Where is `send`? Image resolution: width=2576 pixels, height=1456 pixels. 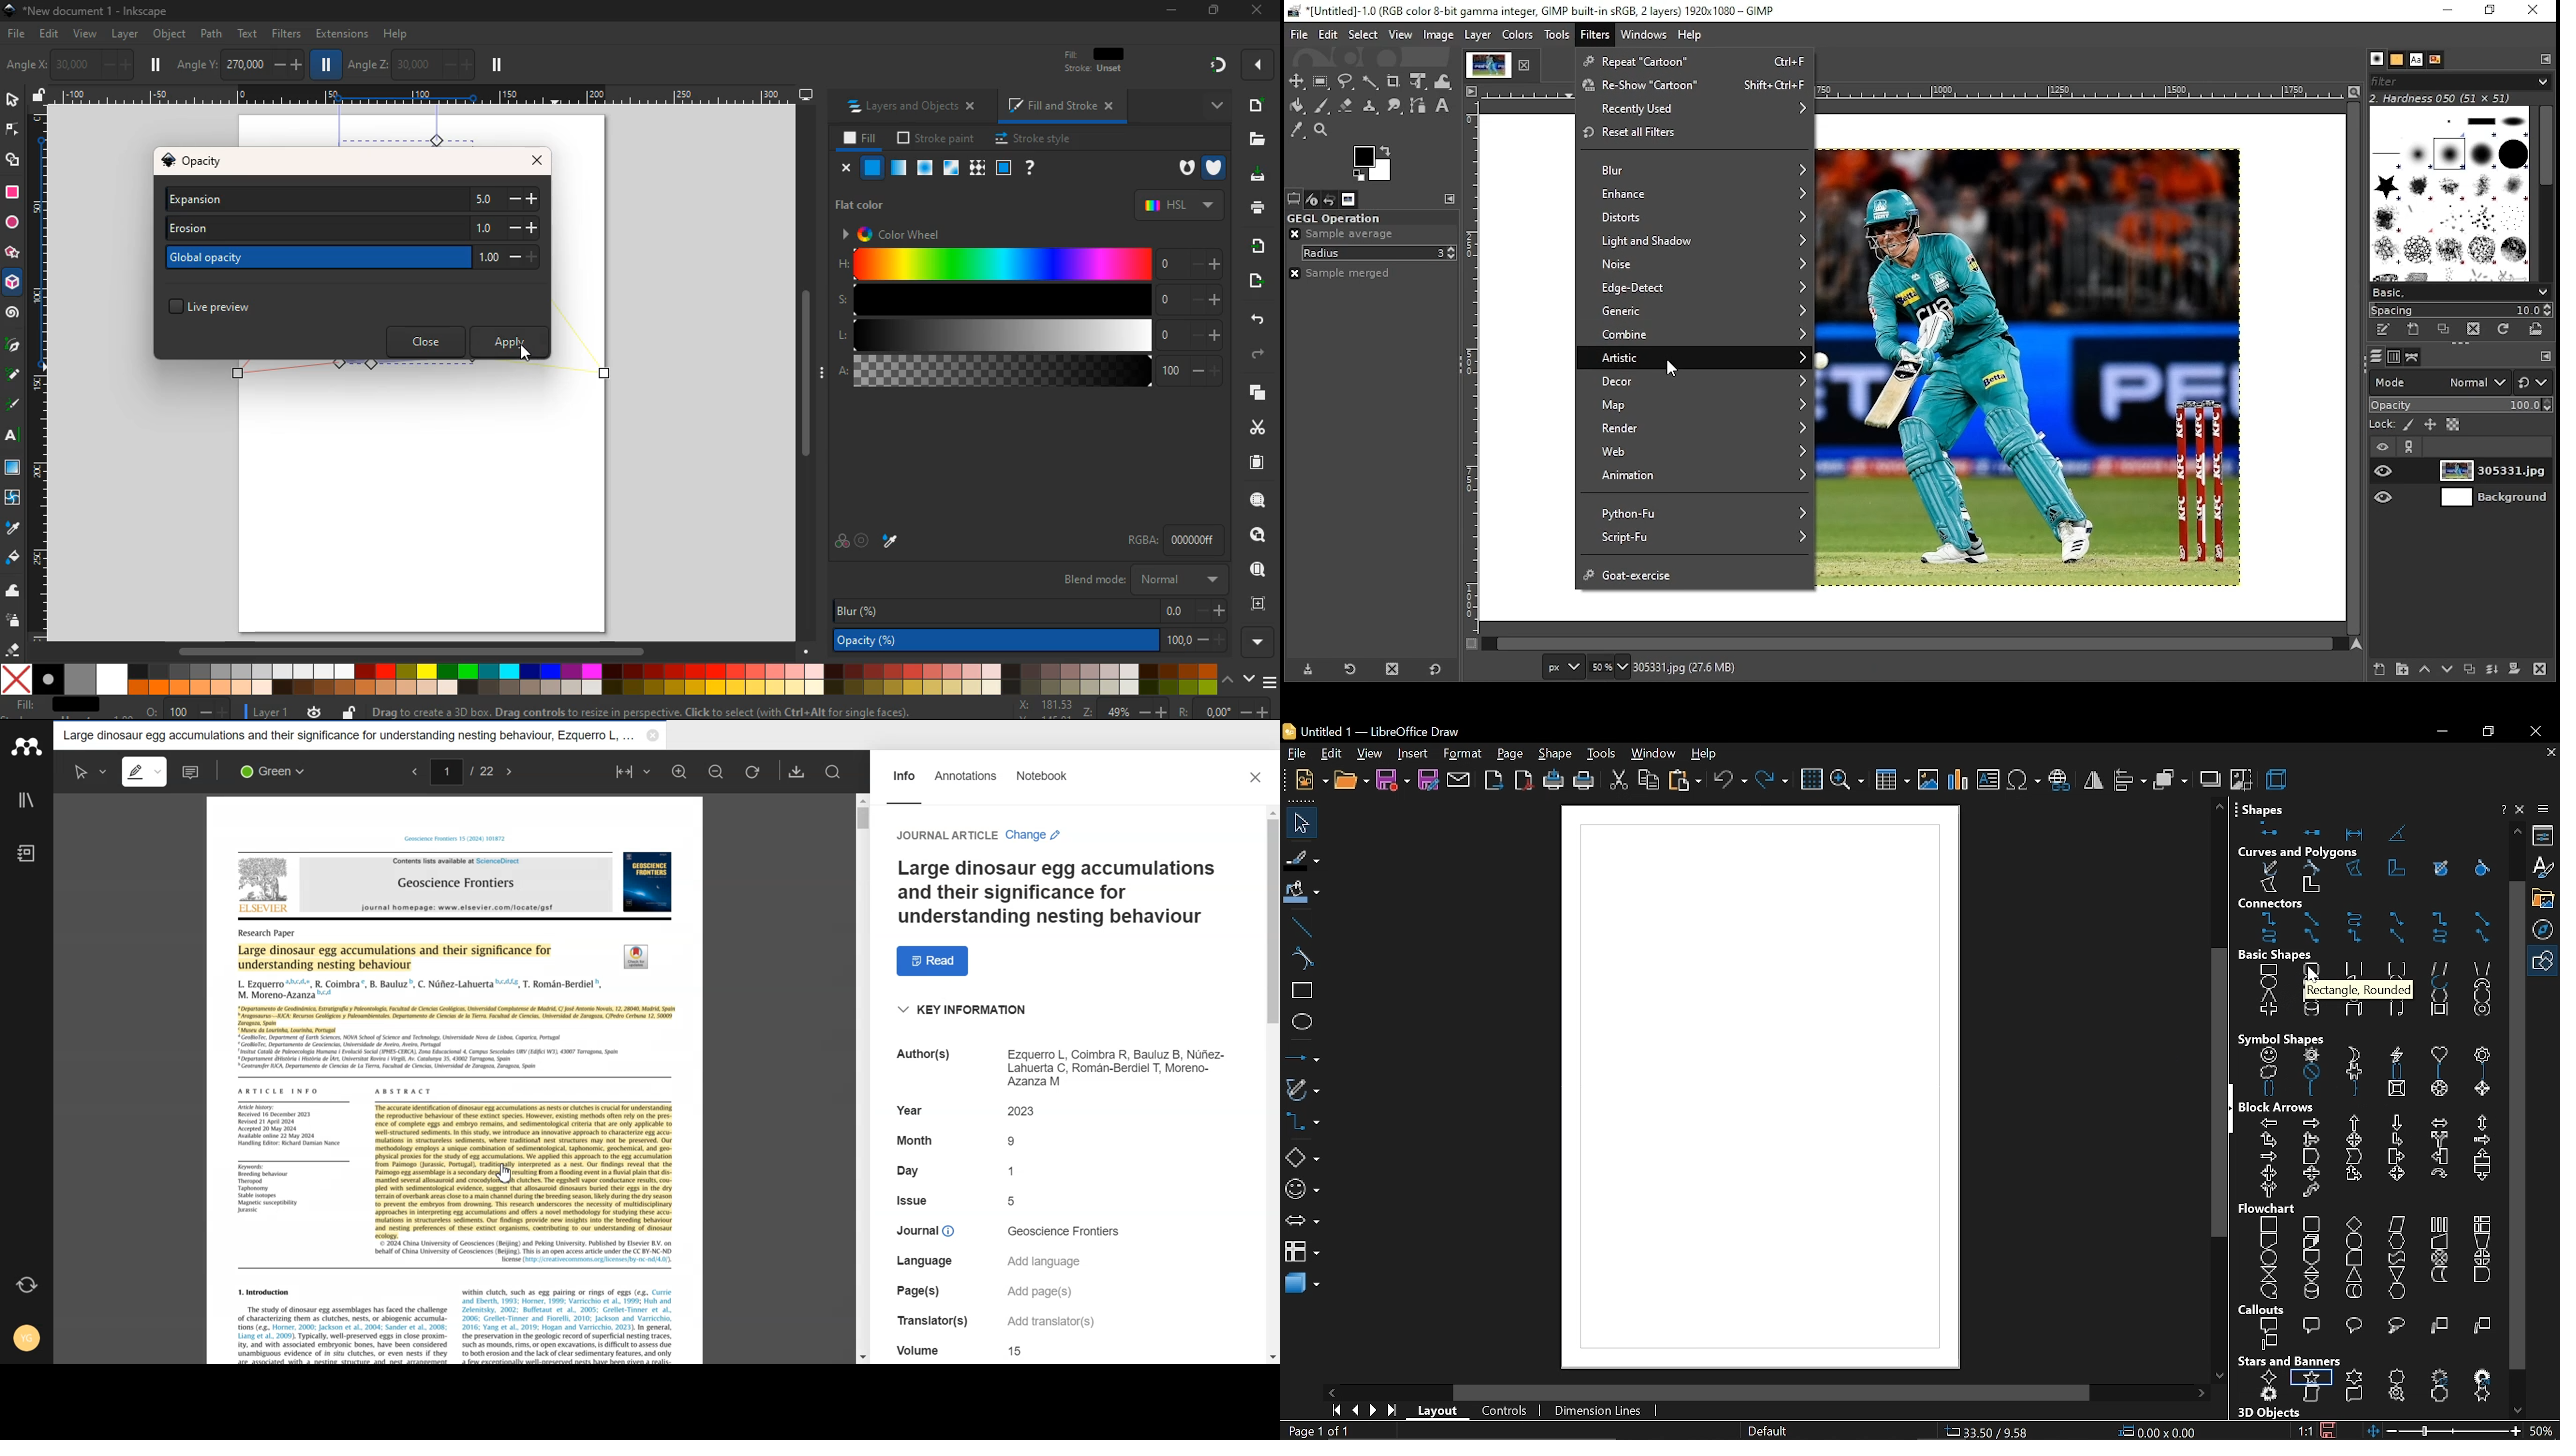 send is located at coordinates (1251, 281).